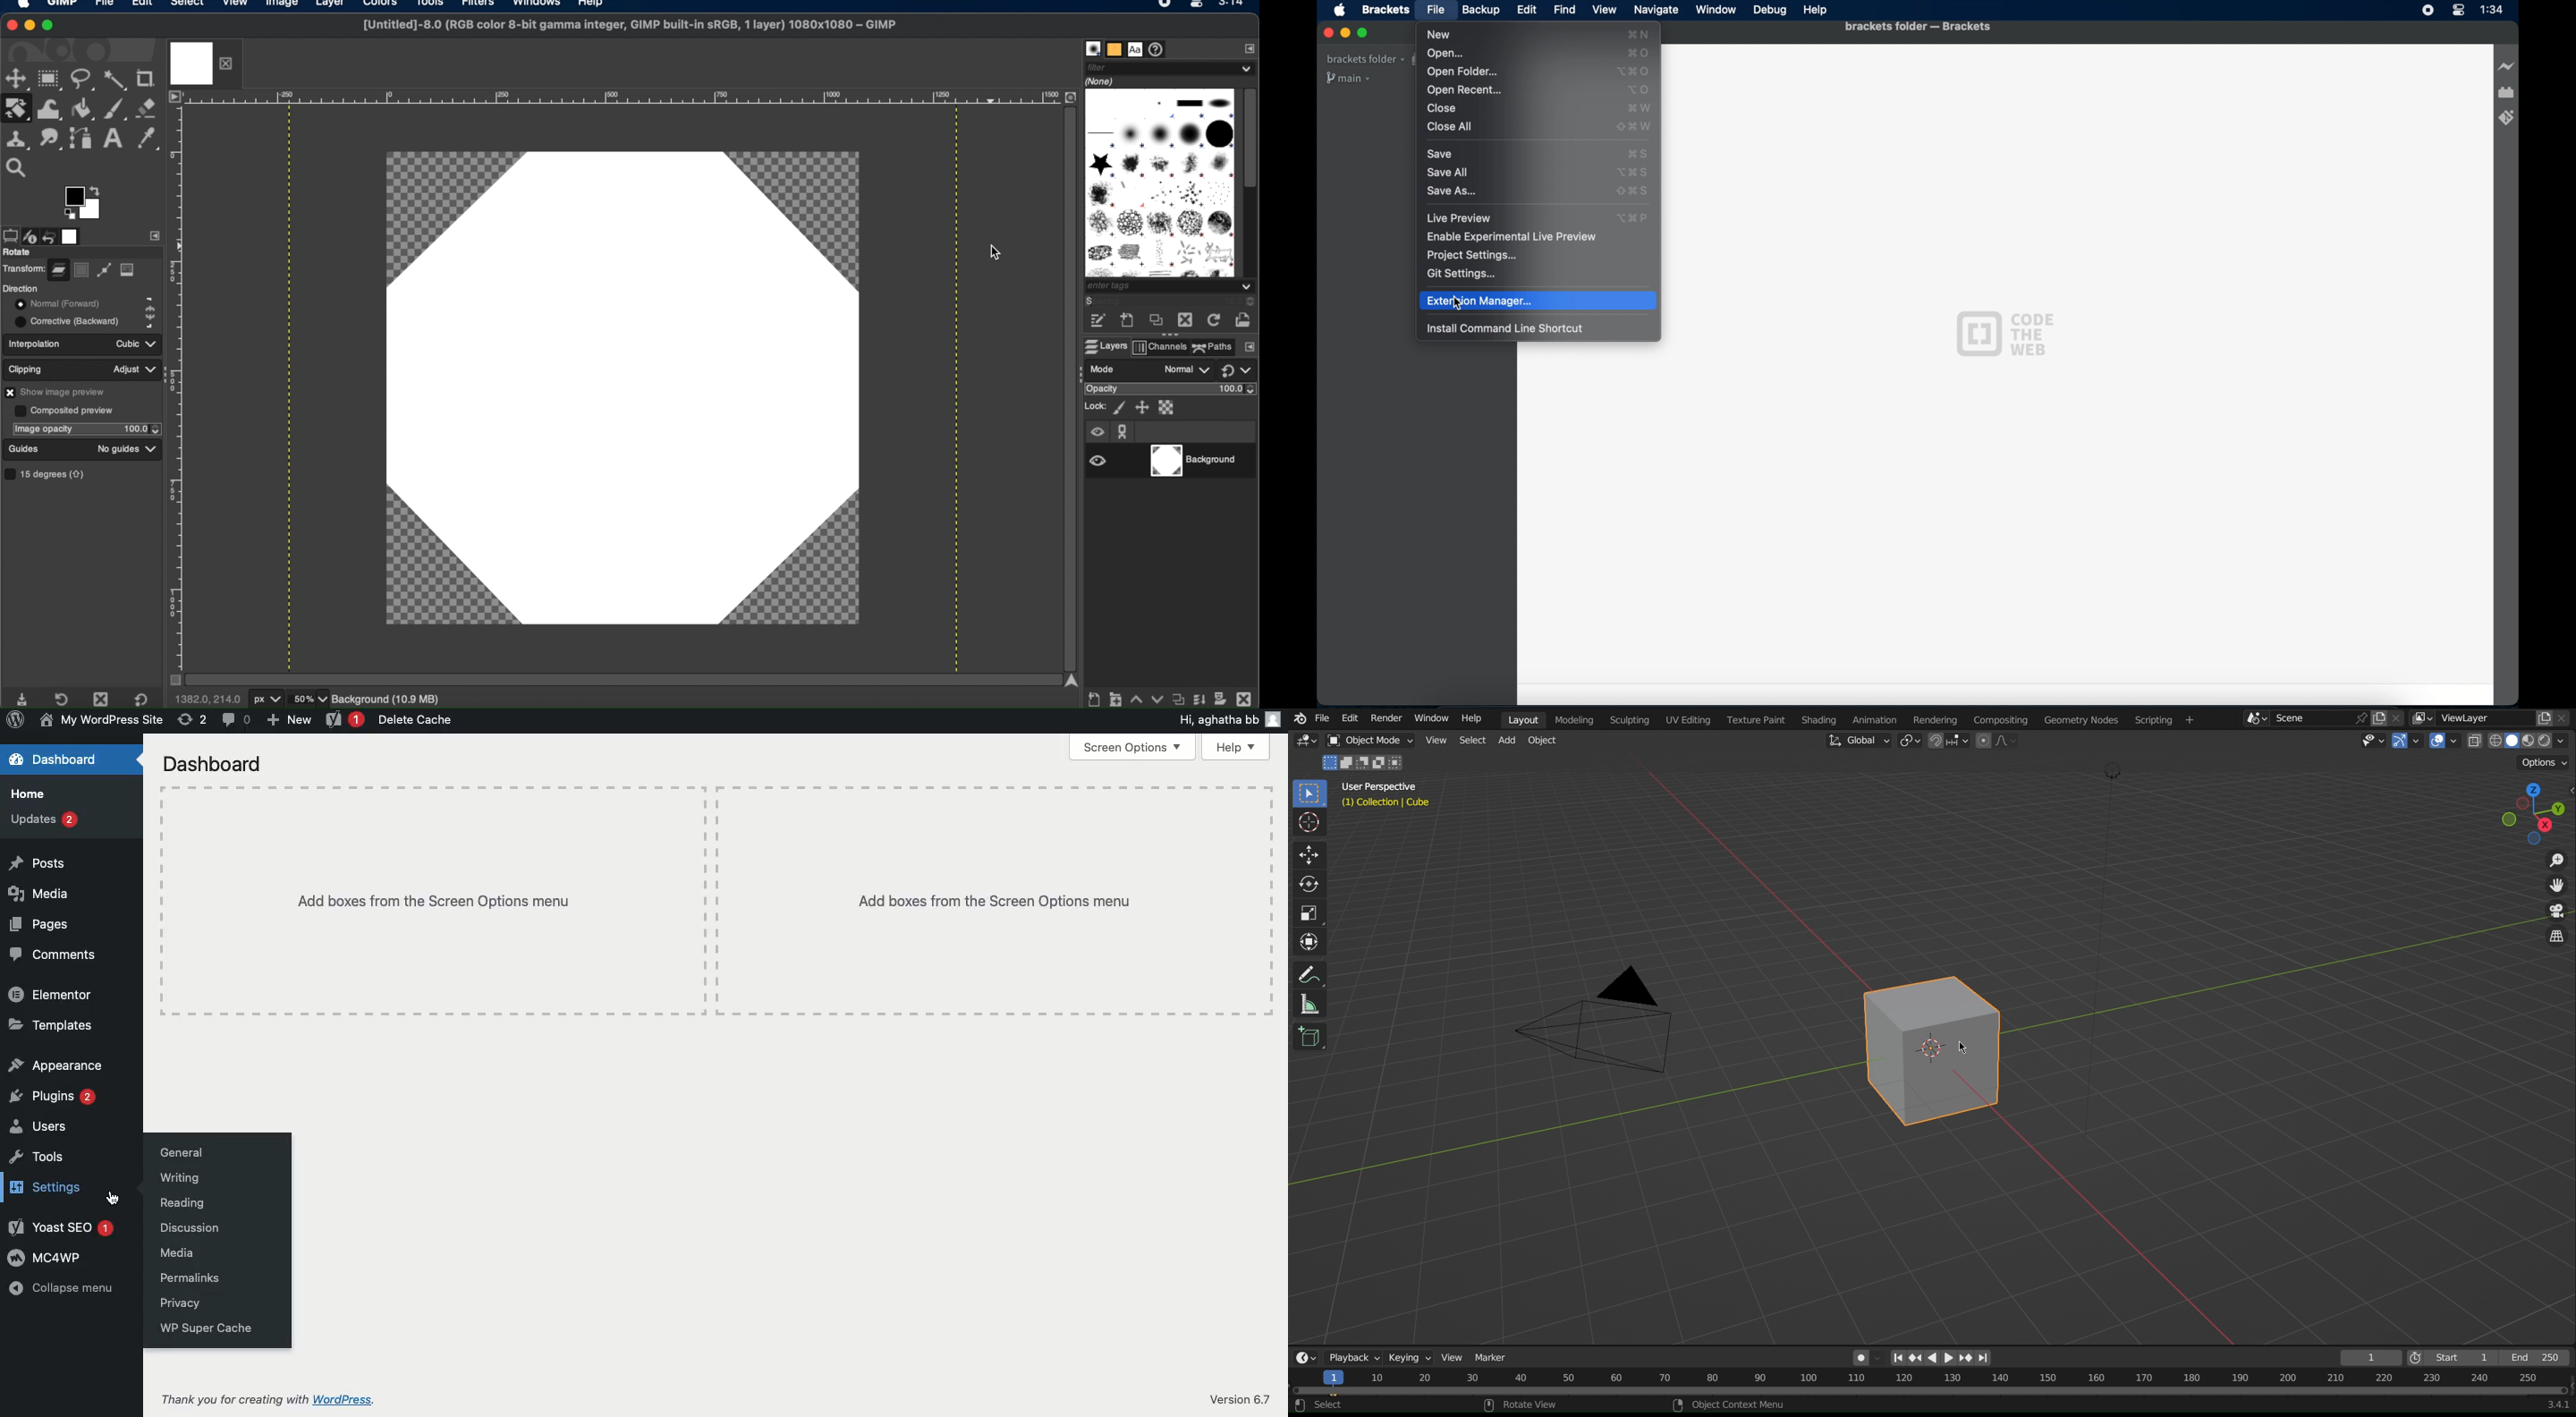 The width and height of the screenshot is (2576, 1428). I want to click on Texture Paint, so click(1755, 720).